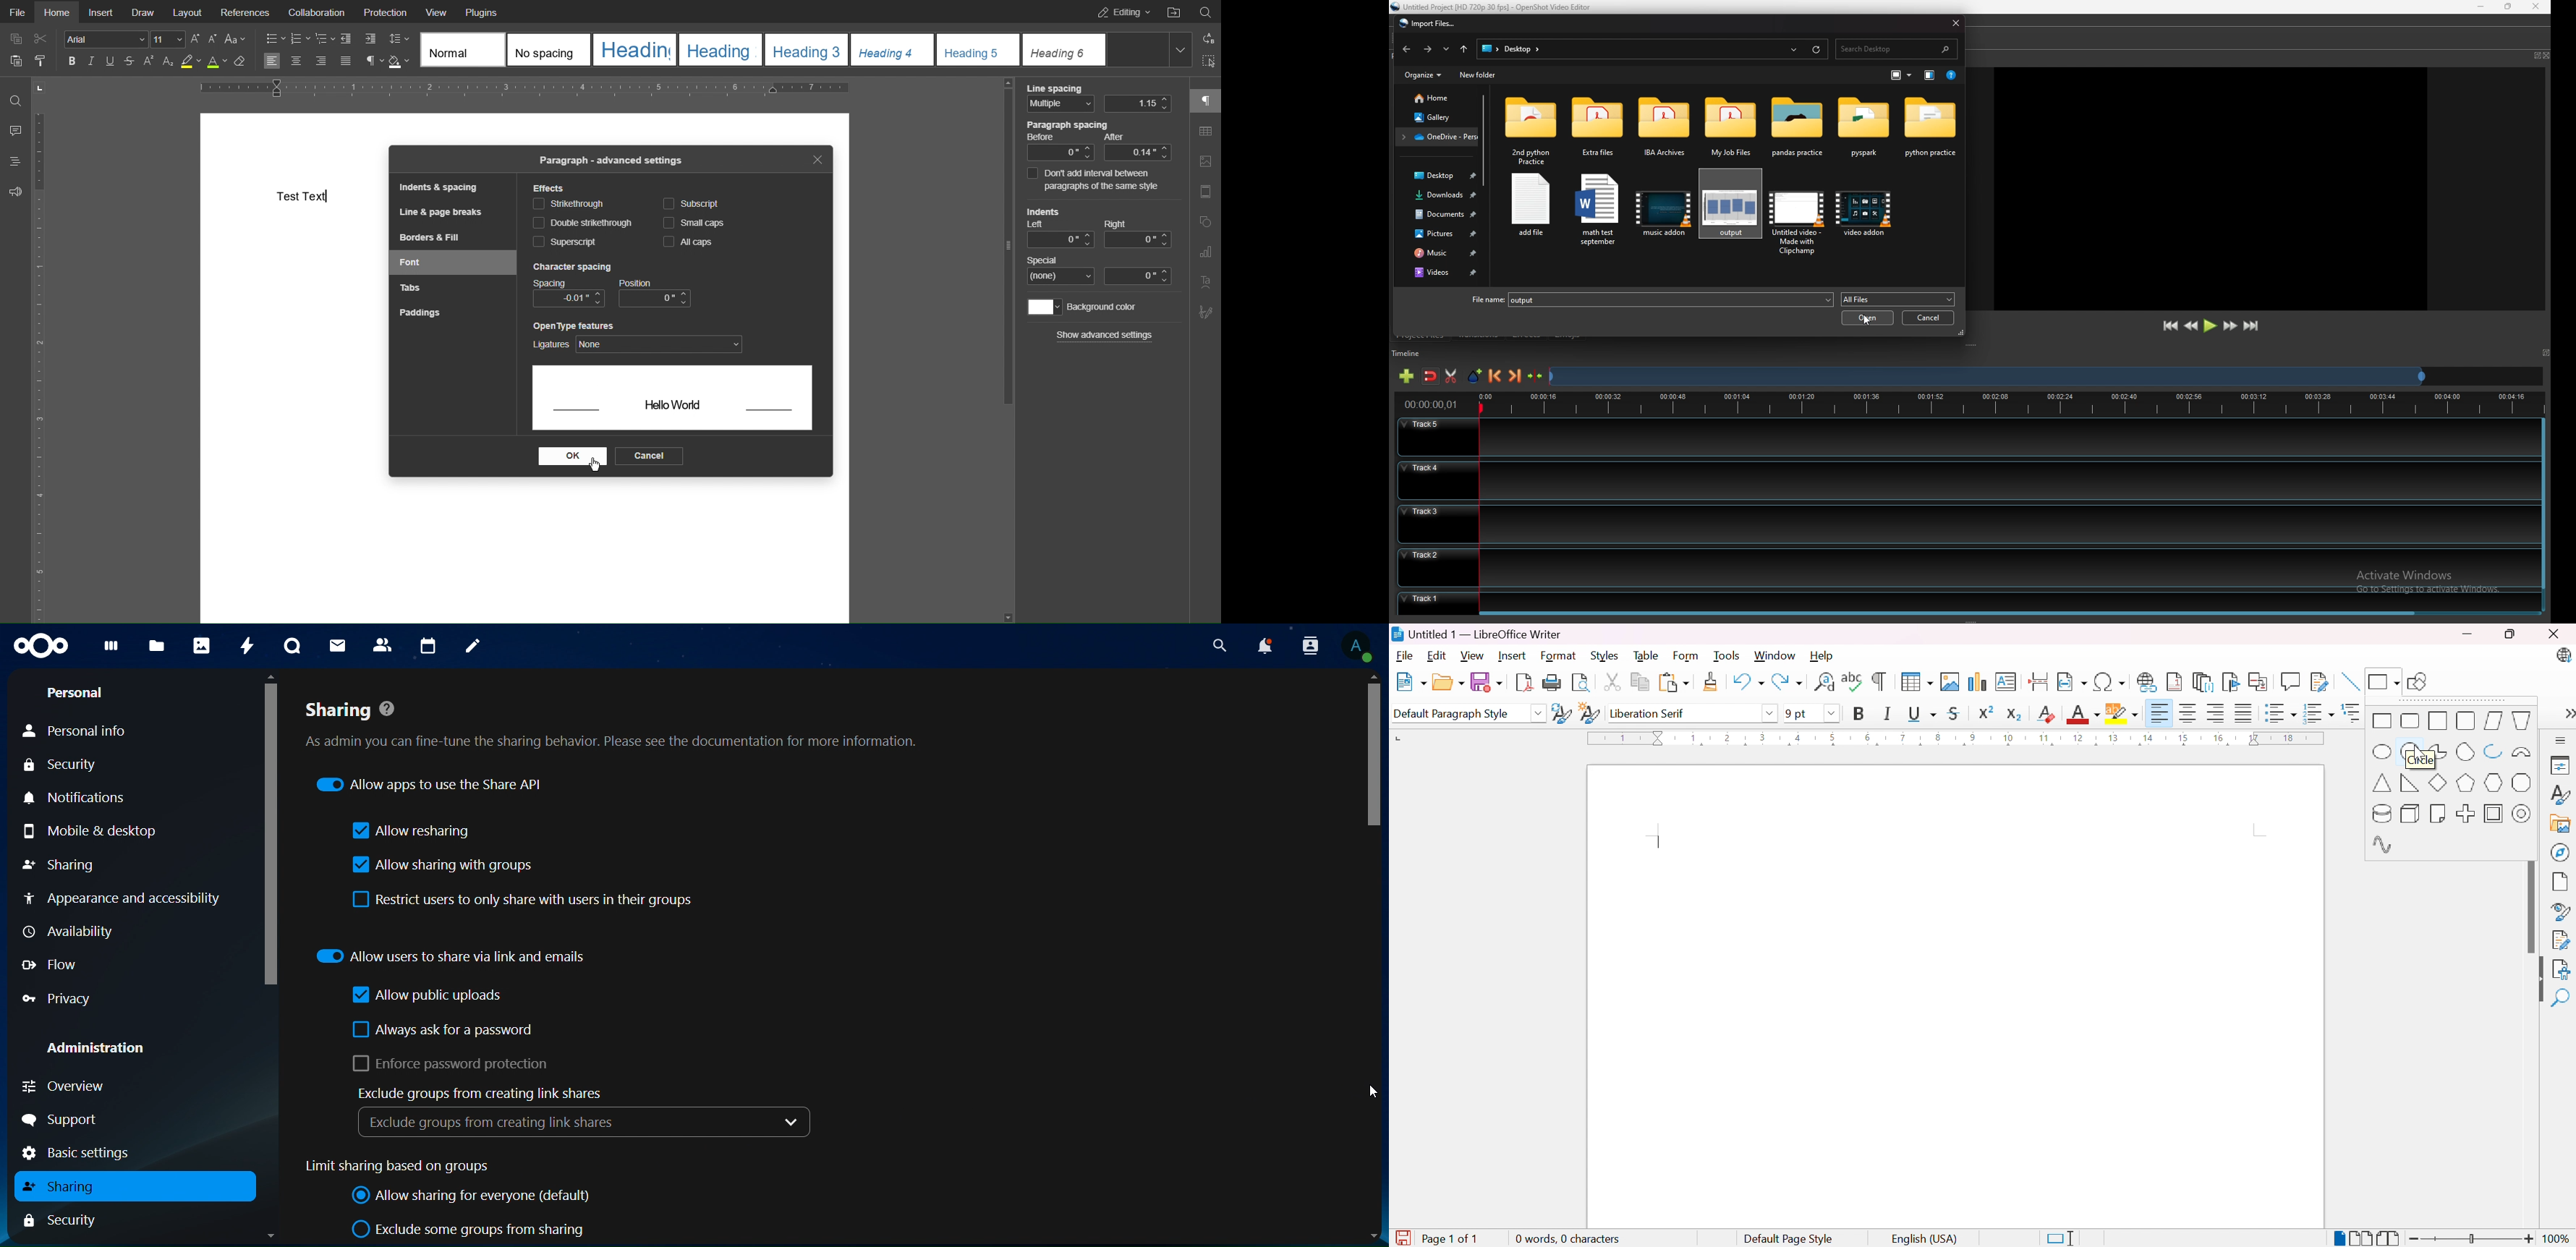  What do you see at coordinates (1217, 643) in the screenshot?
I see `search` at bounding box center [1217, 643].